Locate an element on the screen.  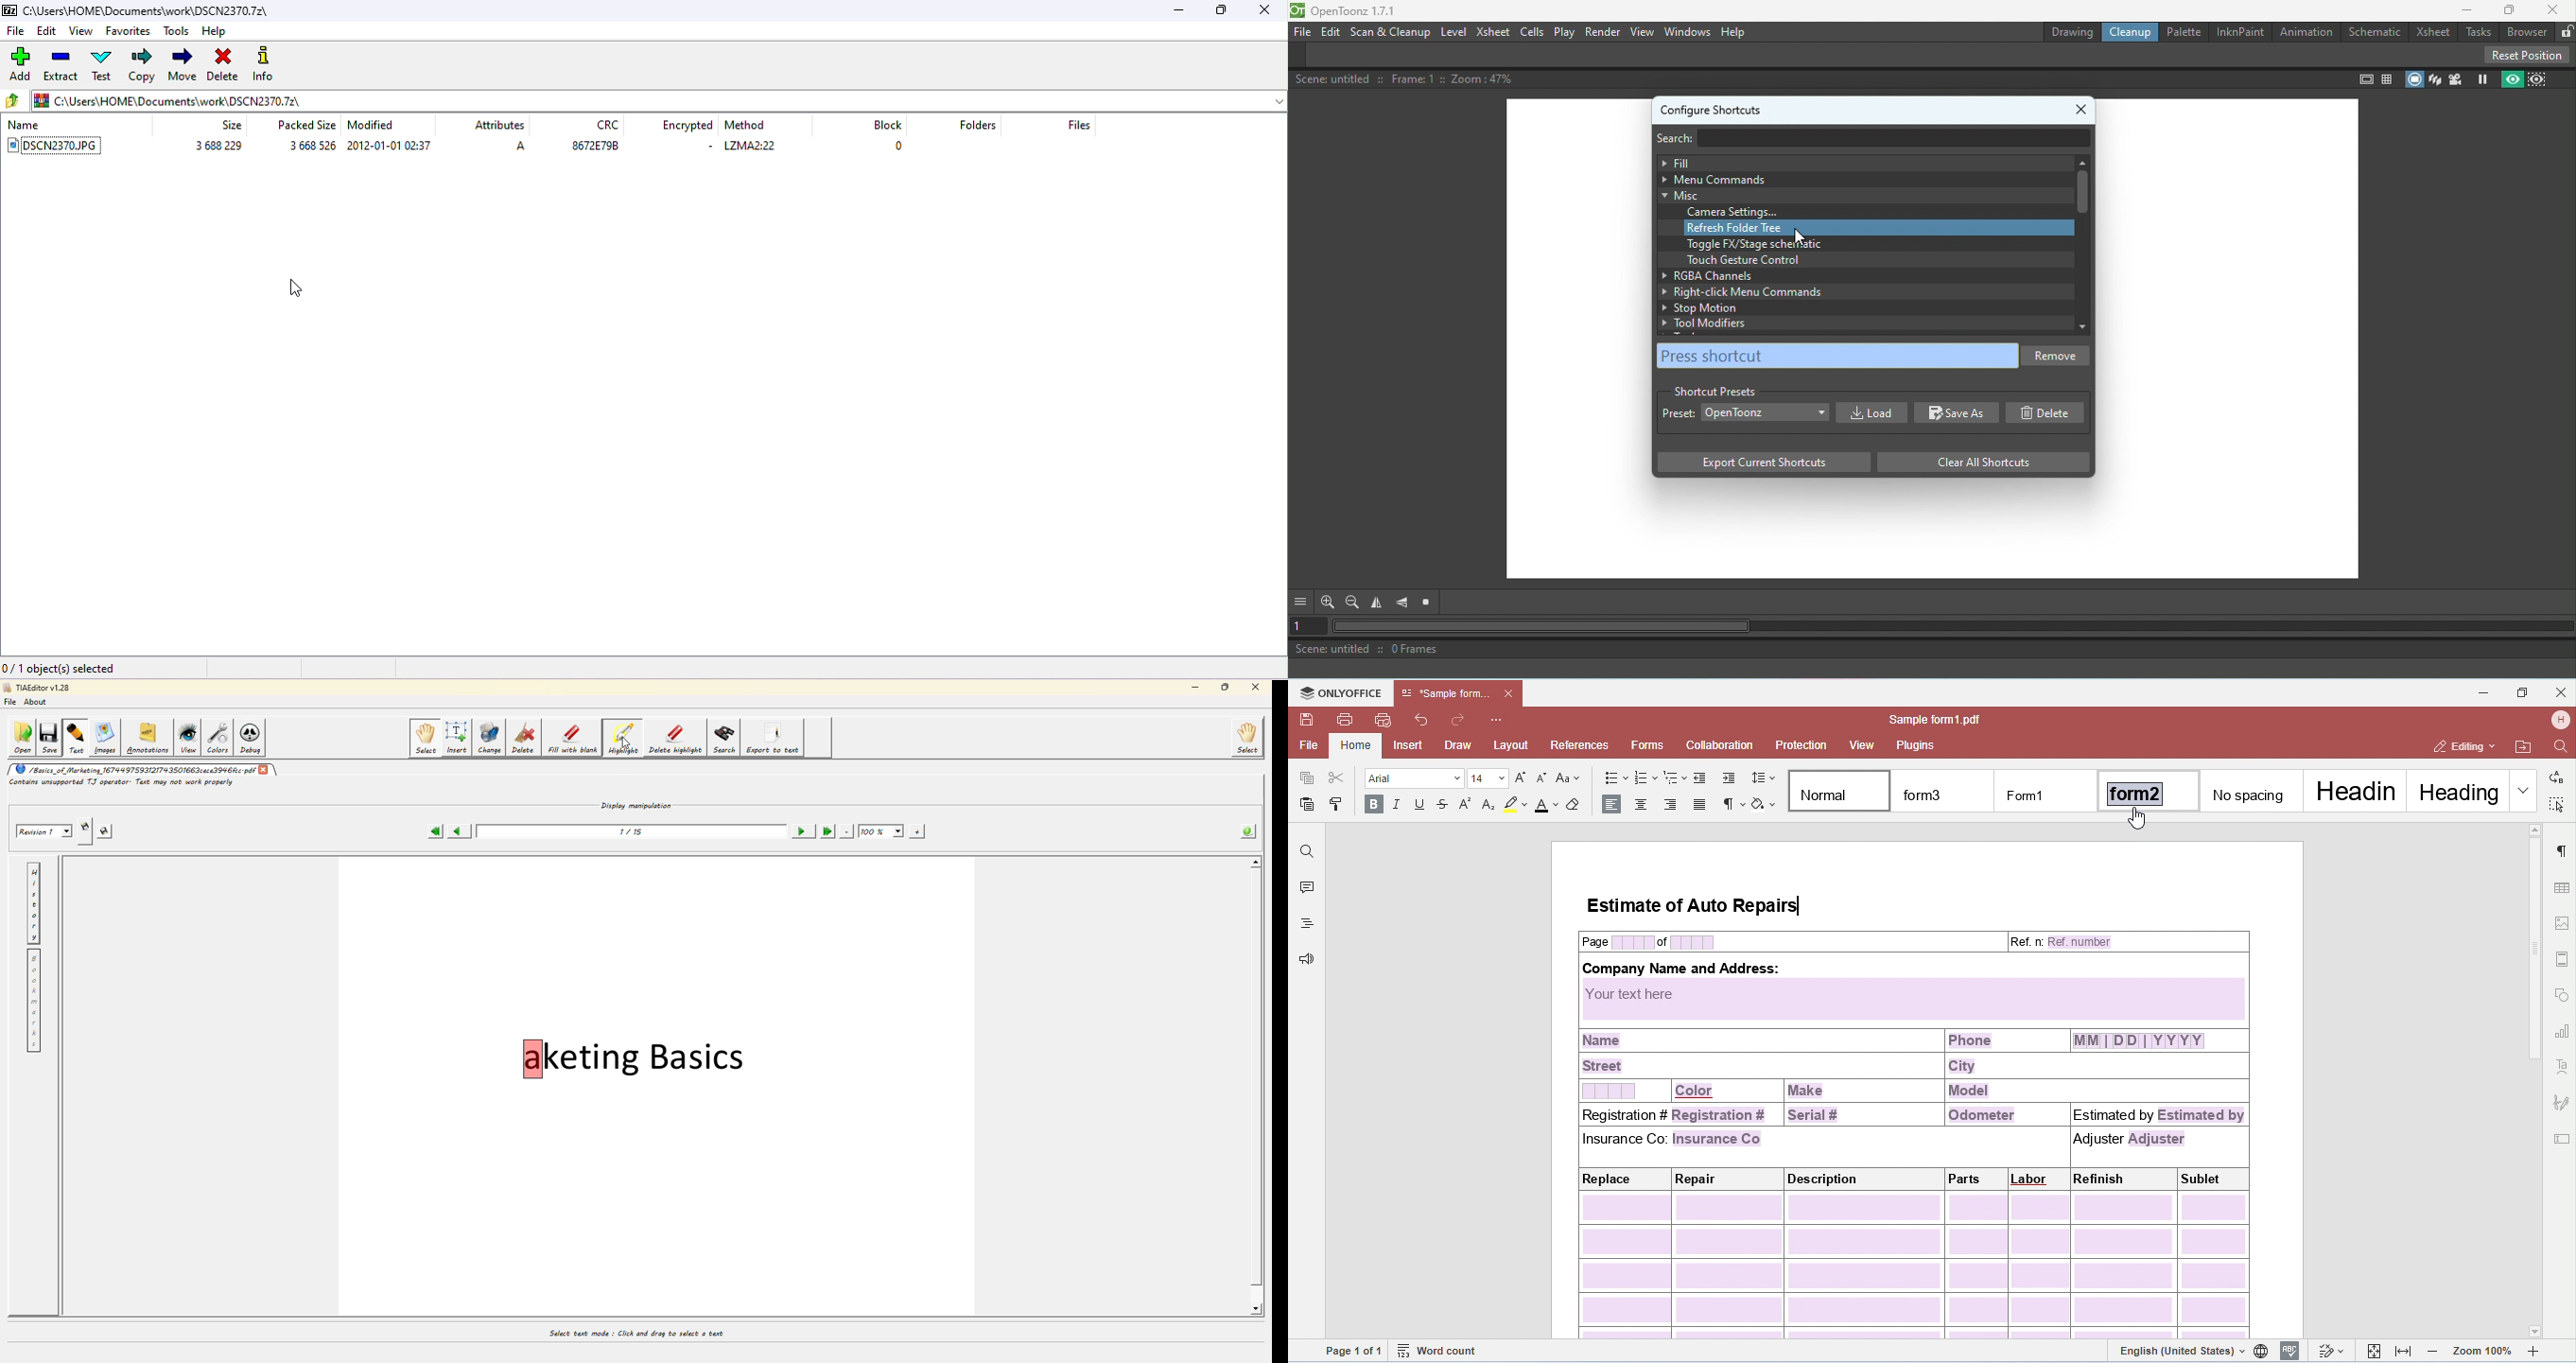
Scene: untitled :: 0 Frames is located at coordinates (1932, 652).